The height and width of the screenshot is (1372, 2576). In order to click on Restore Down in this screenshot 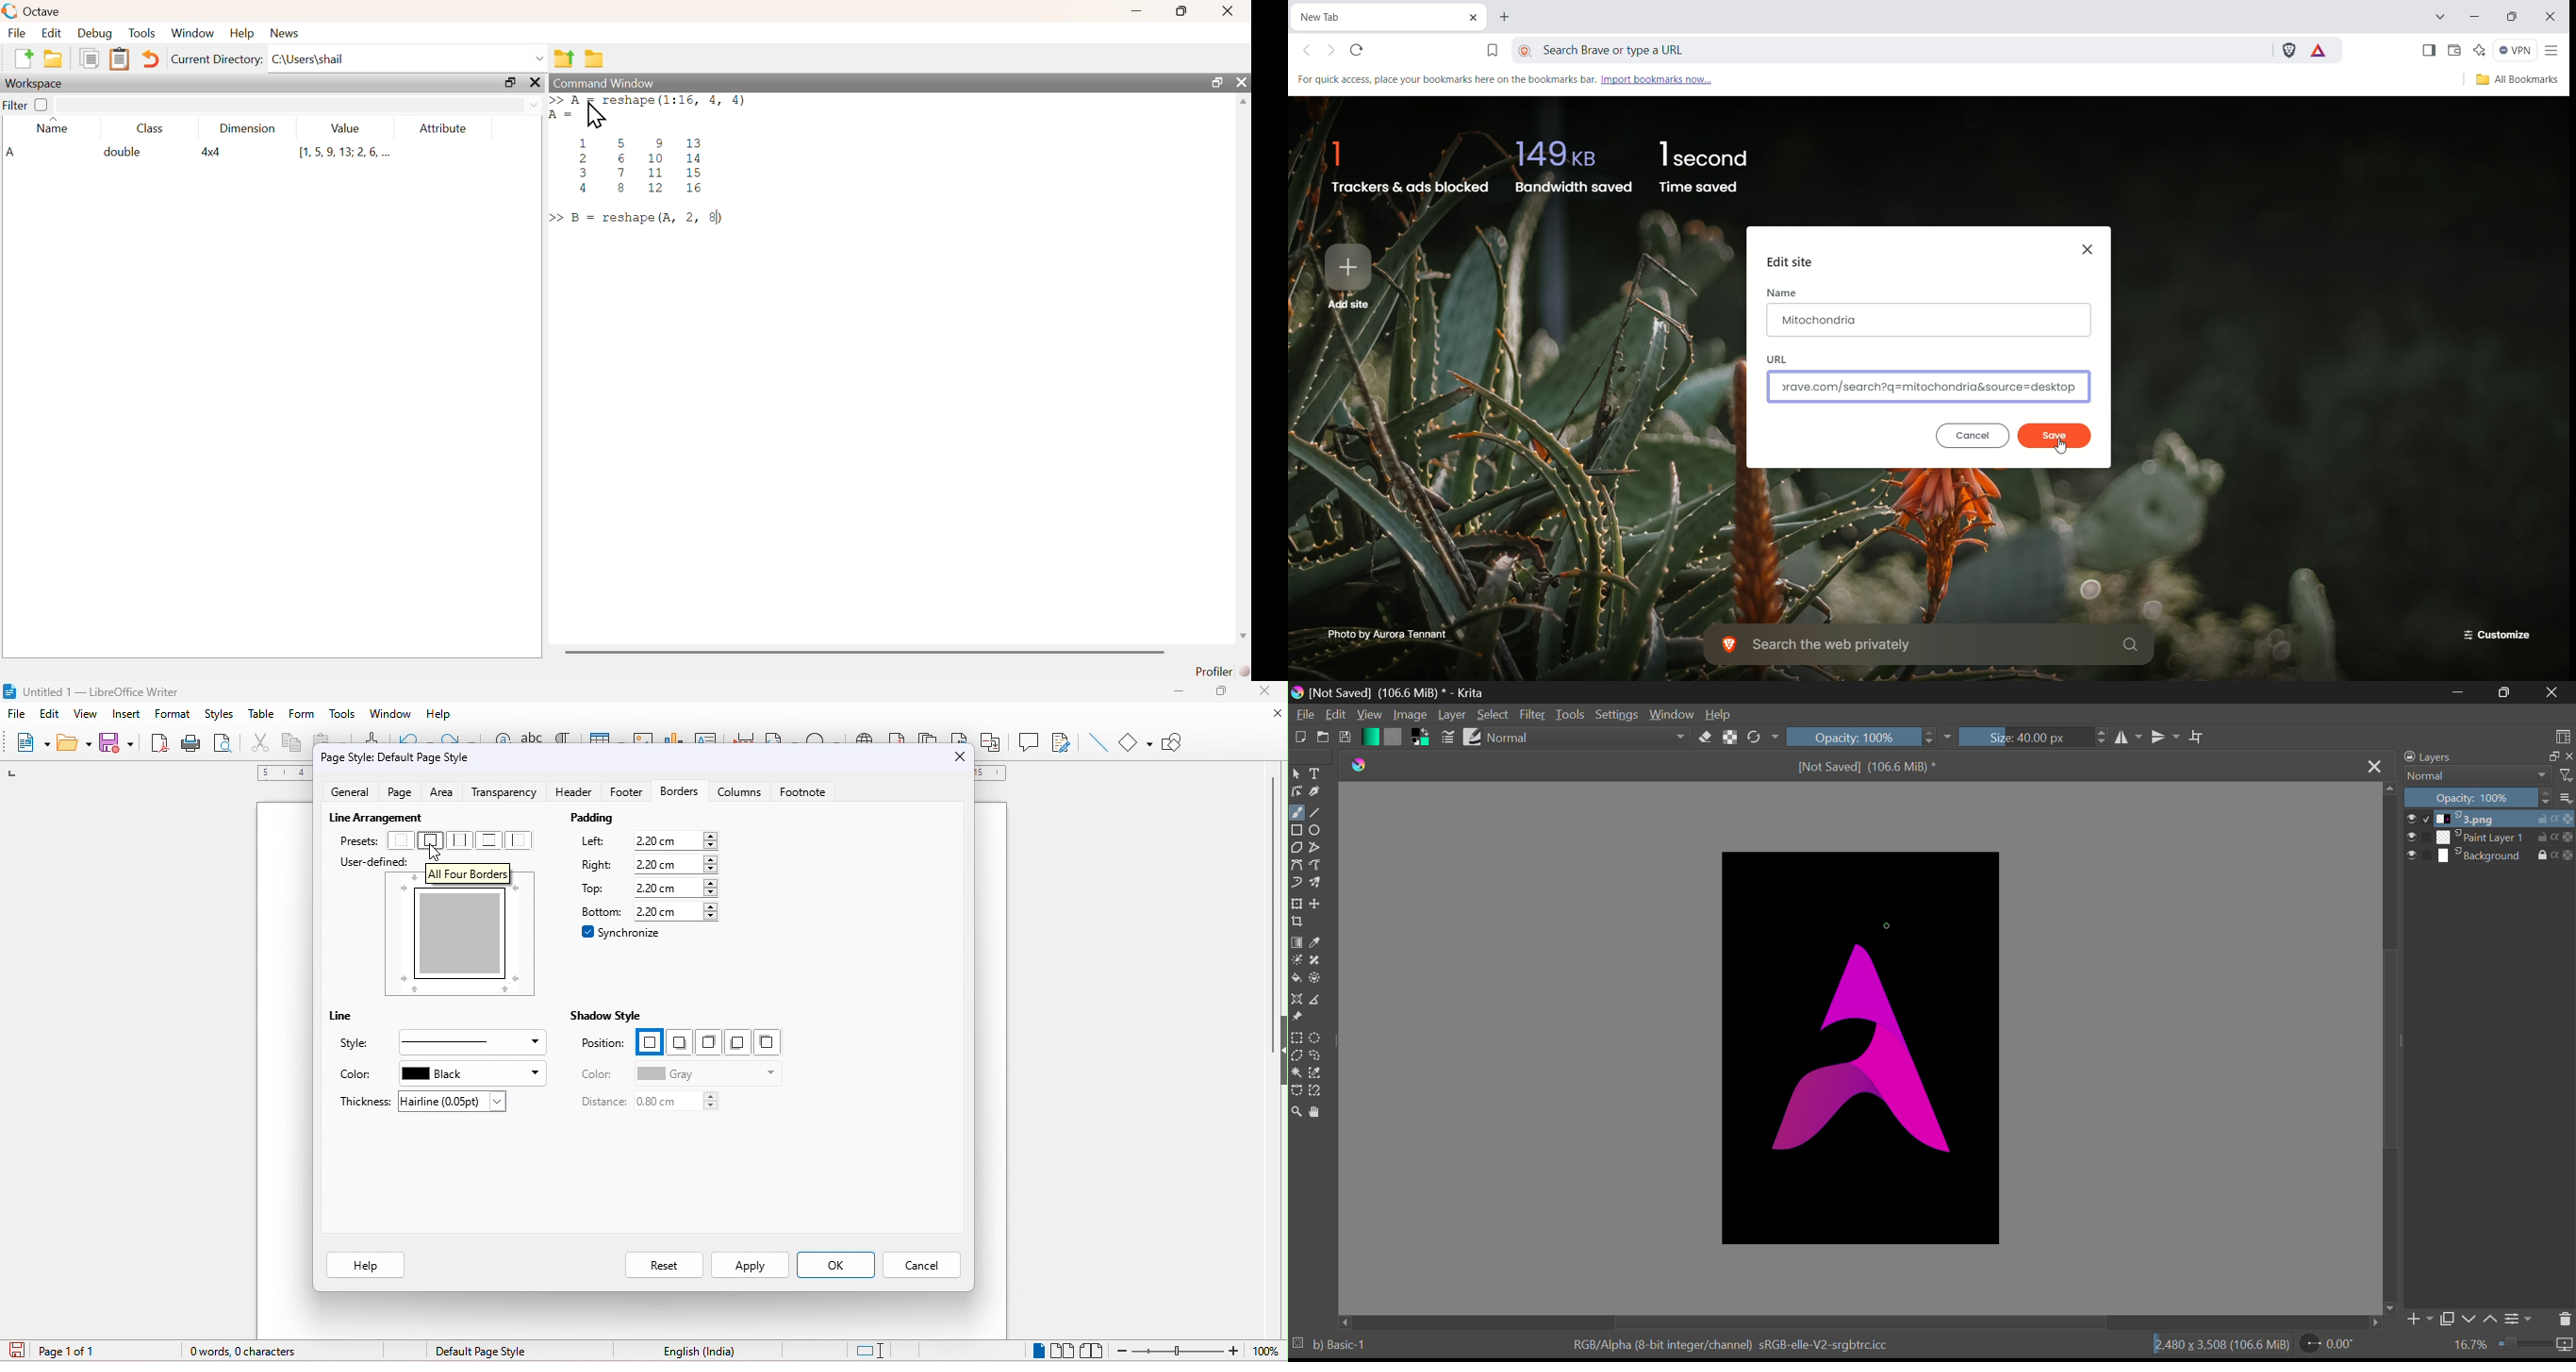, I will do `click(2459, 692)`.